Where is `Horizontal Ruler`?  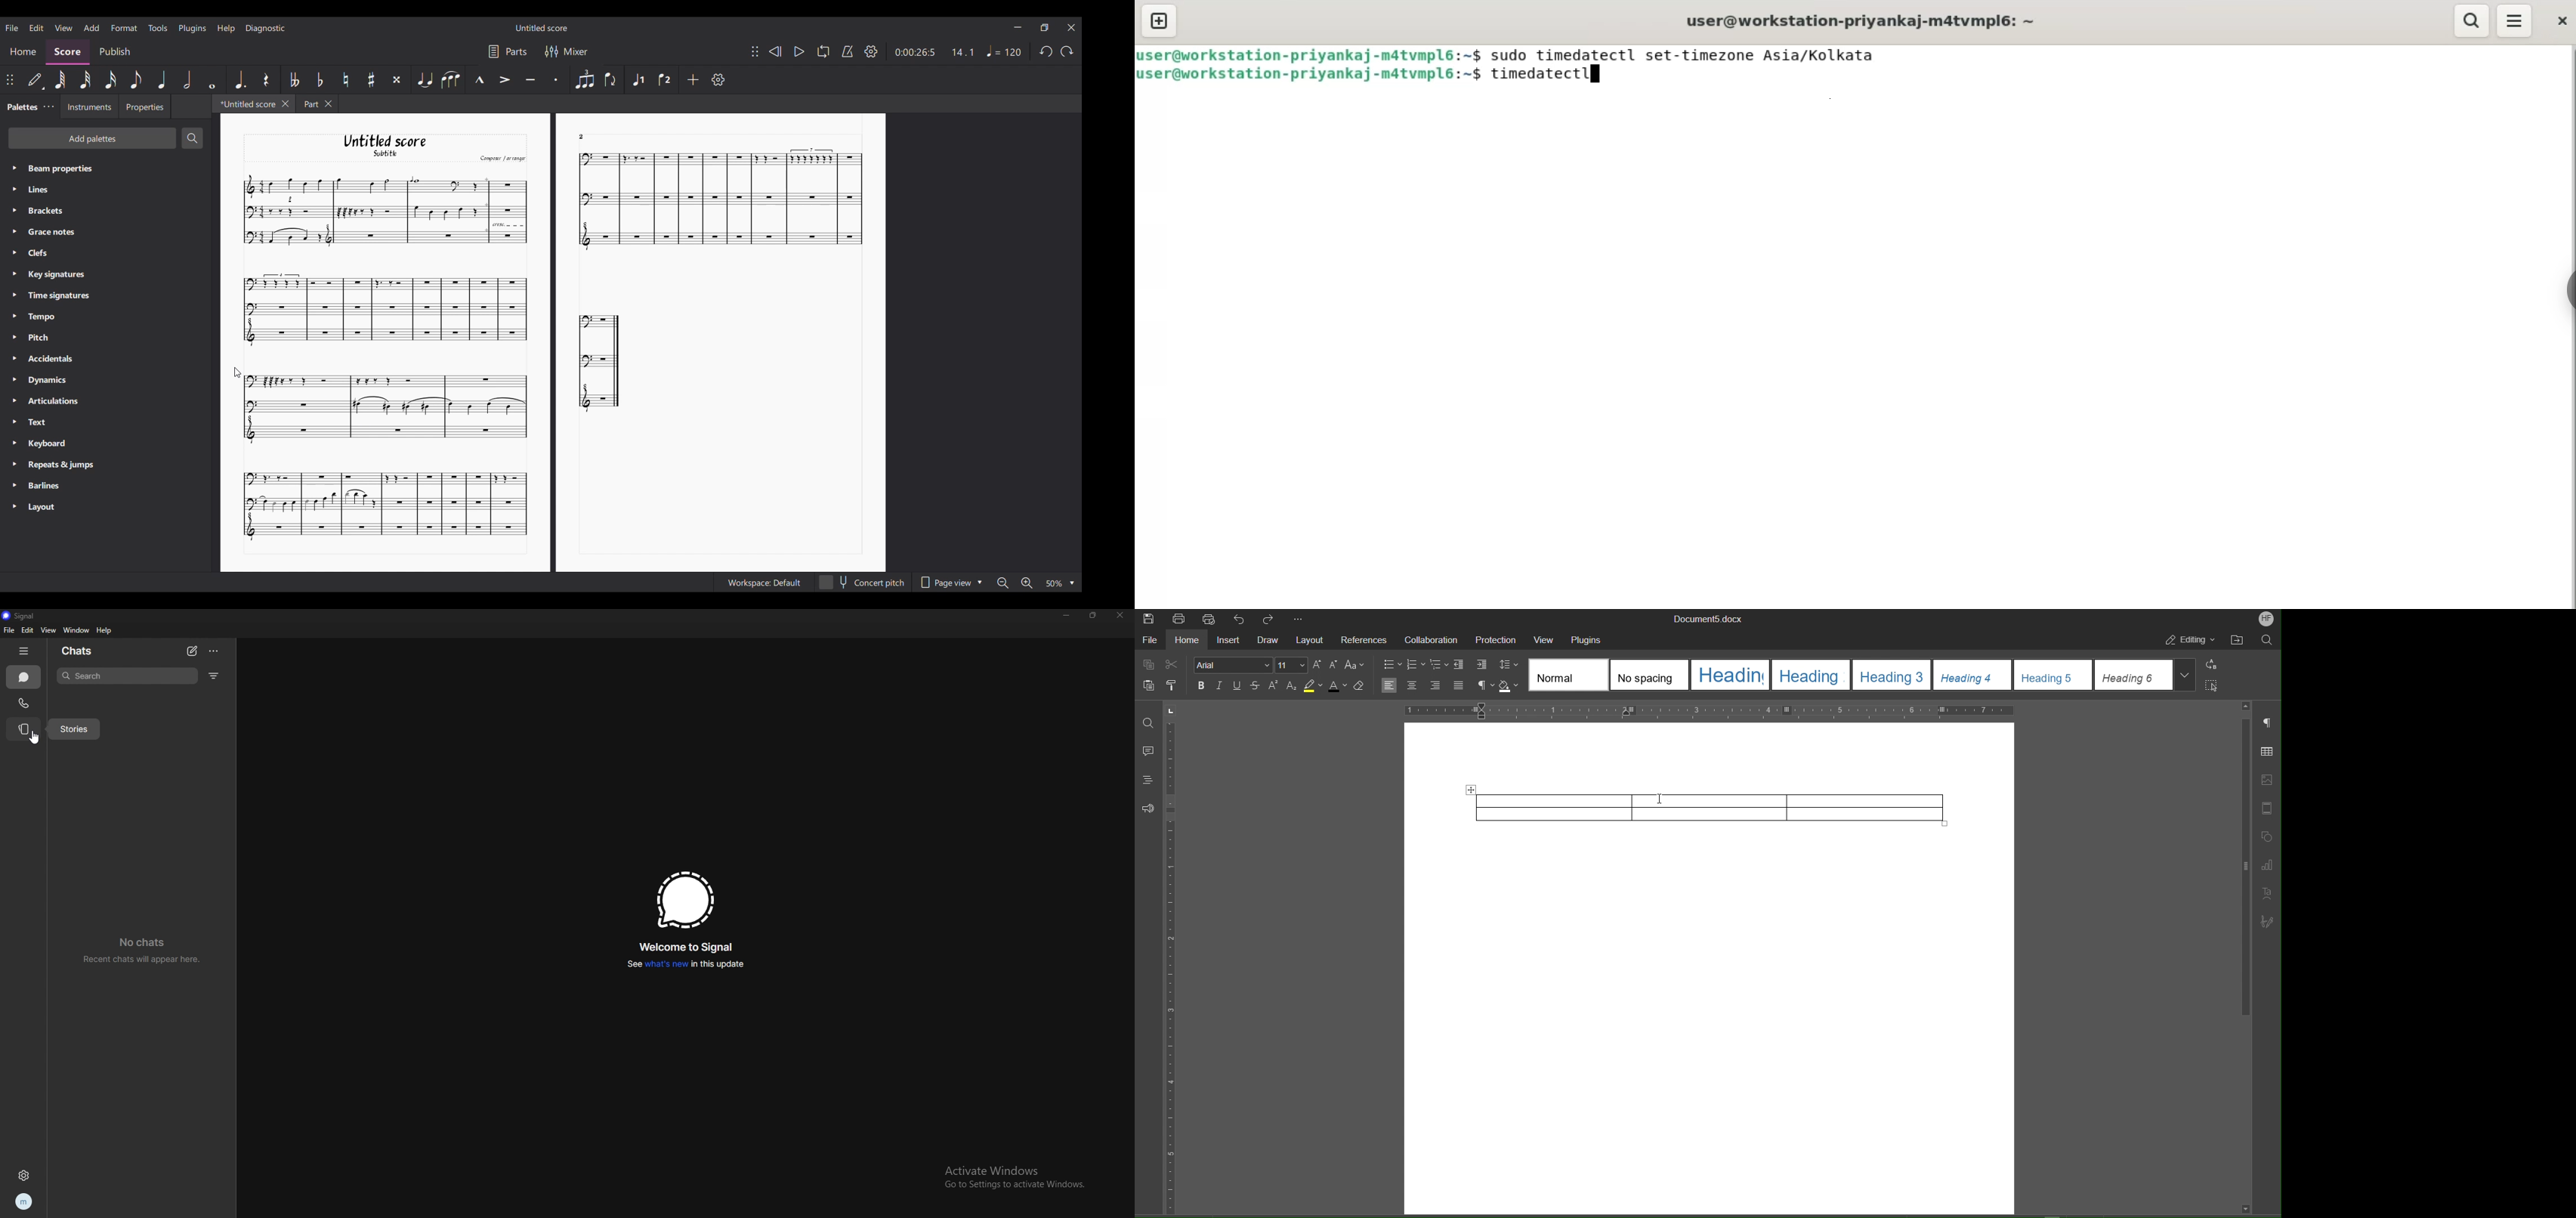 Horizontal Ruler is located at coordinates (1709, 710).